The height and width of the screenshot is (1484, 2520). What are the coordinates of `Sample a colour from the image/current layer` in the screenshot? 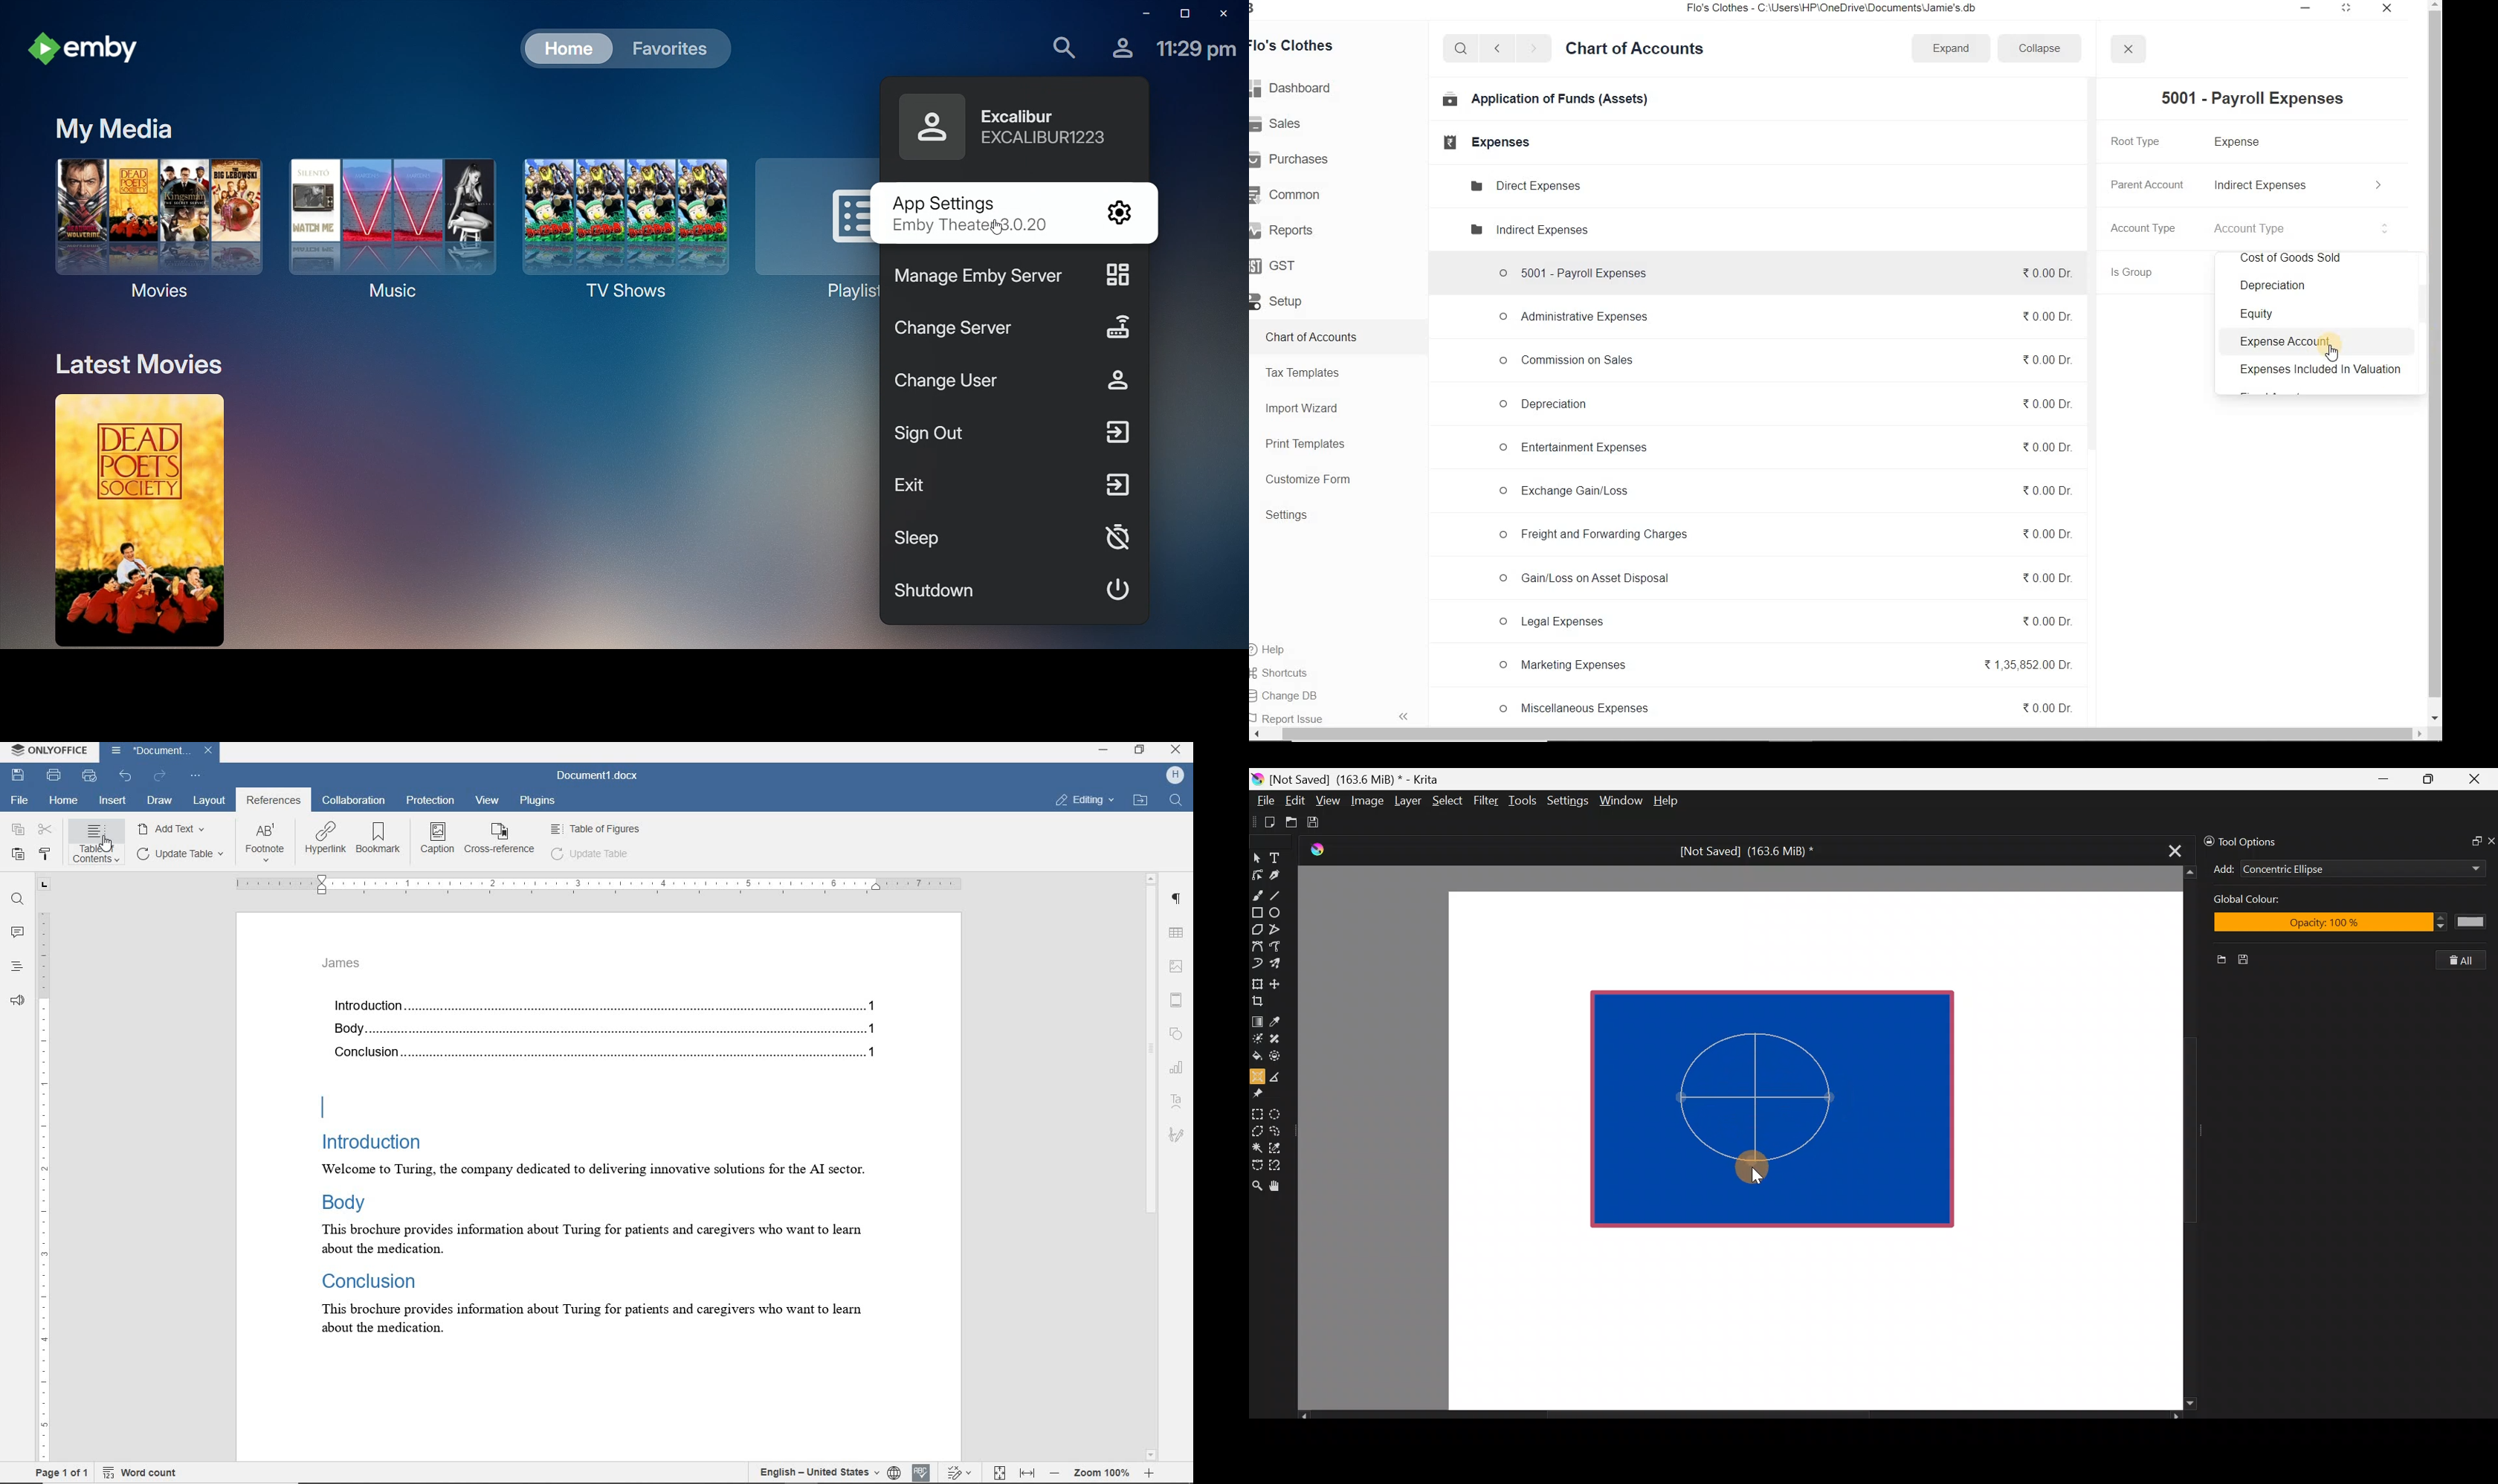 It's located at (1280, 1020).